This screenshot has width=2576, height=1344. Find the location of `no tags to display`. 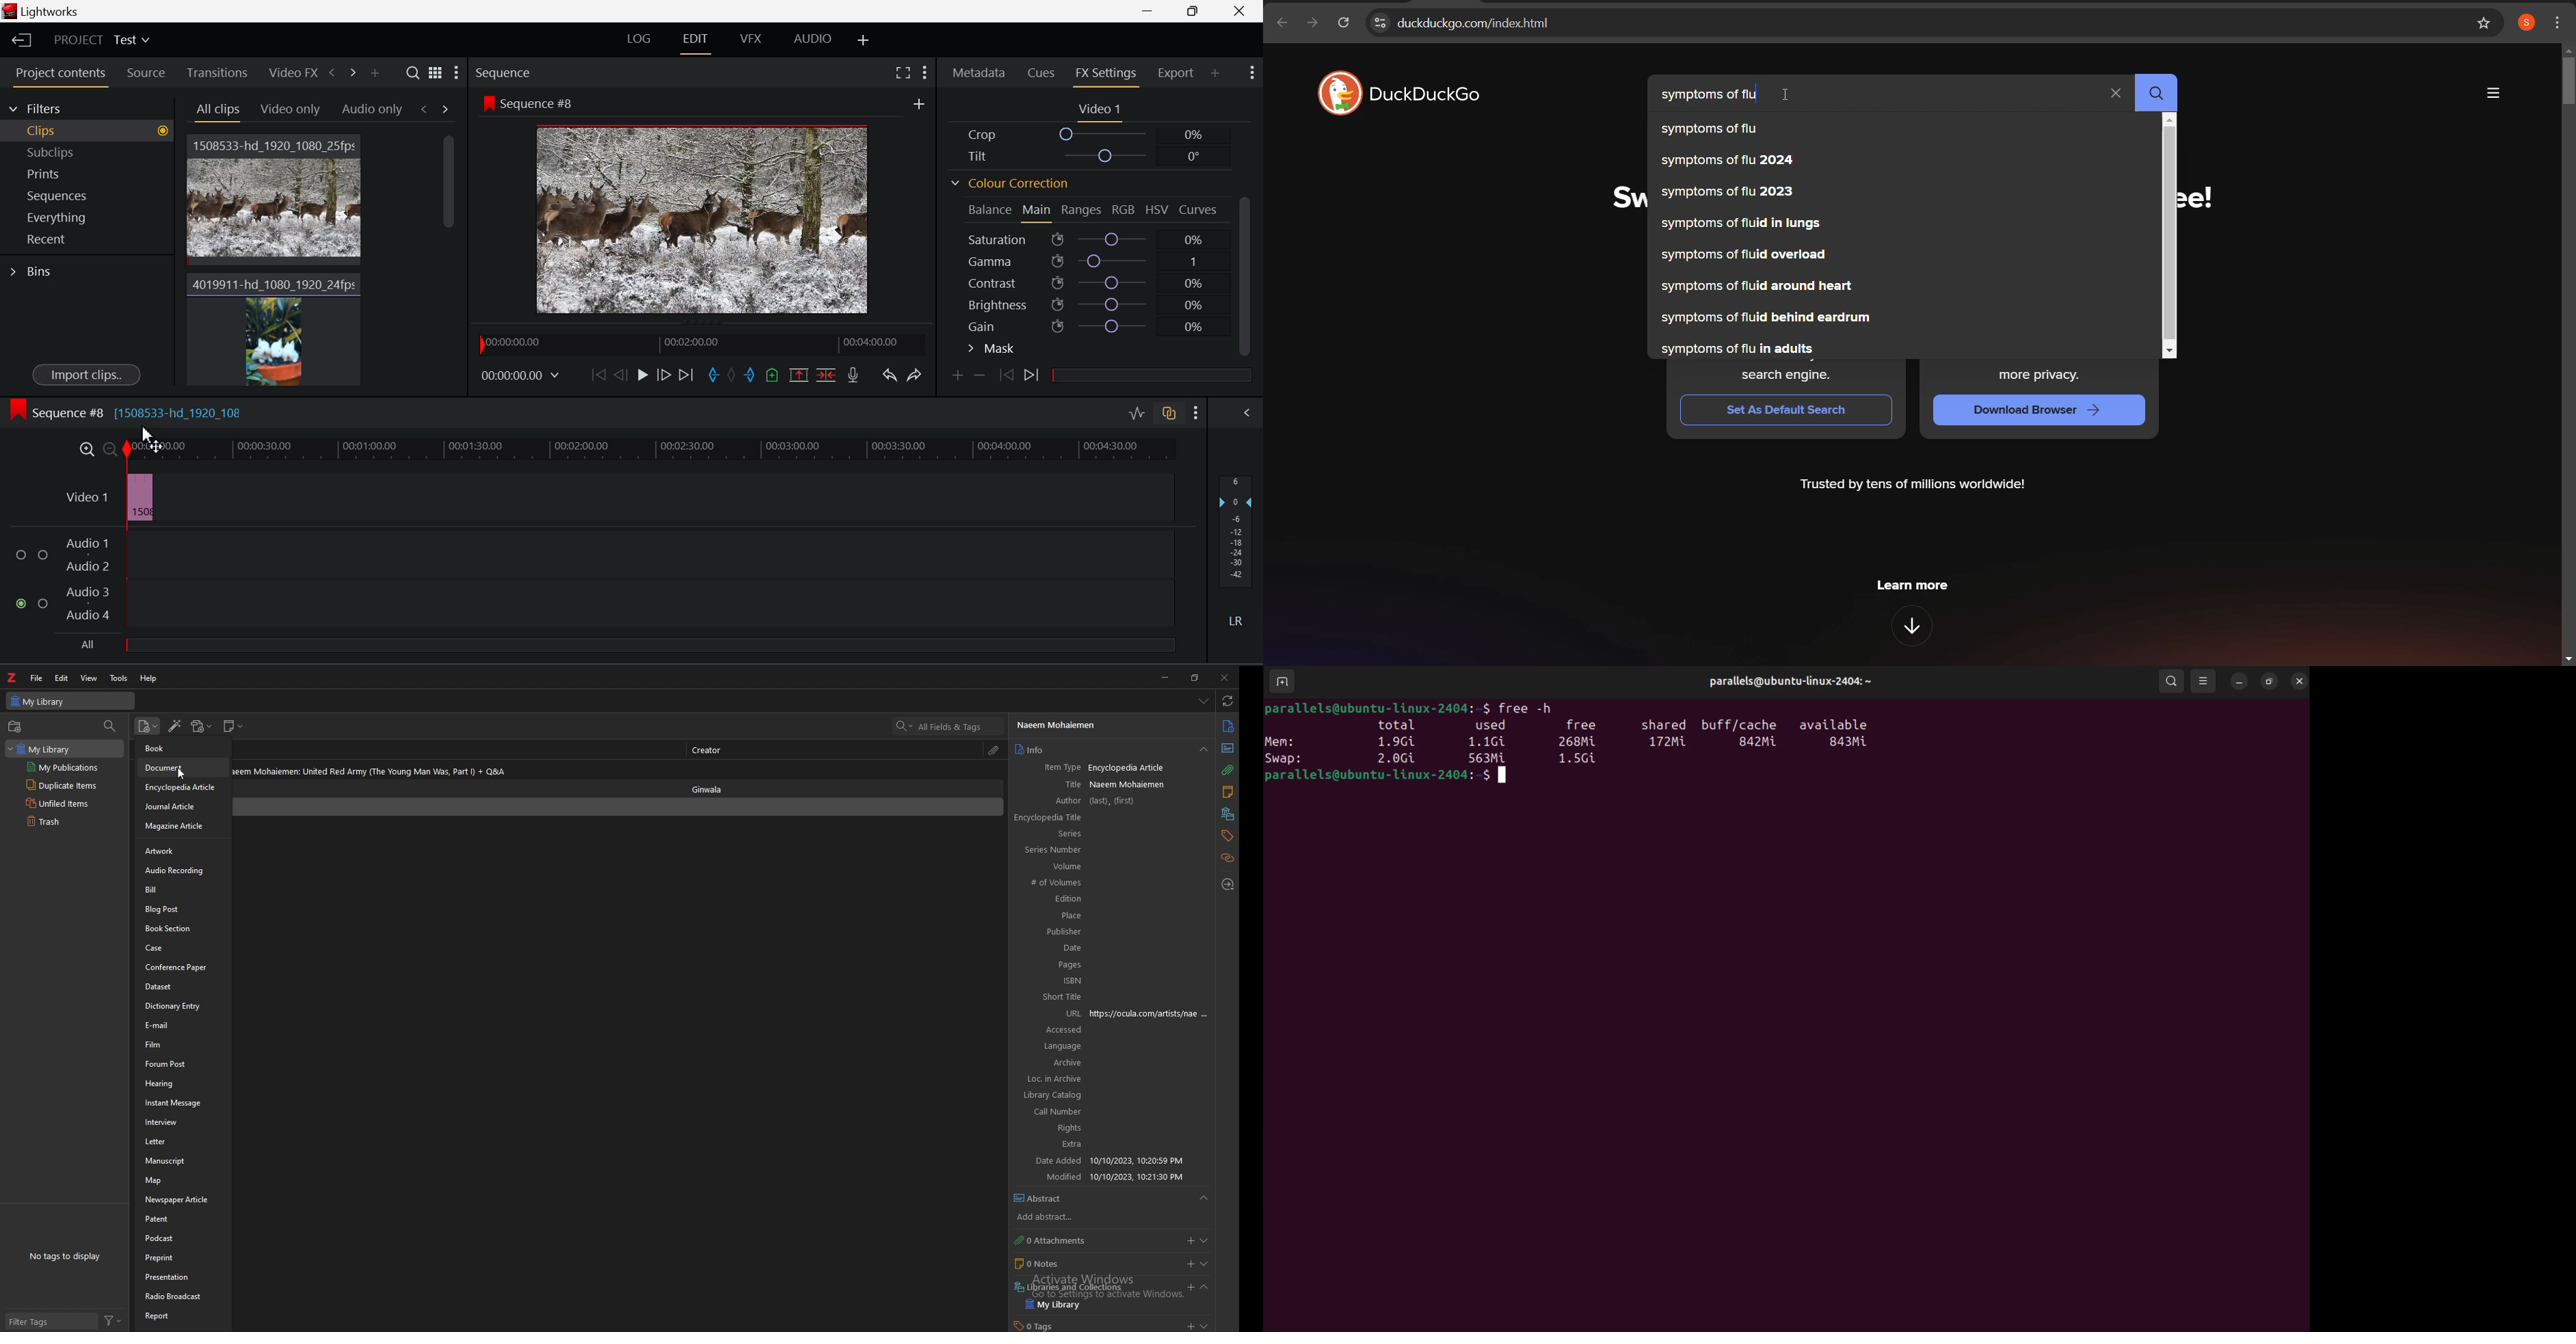

no tags to display is located at coordinates (64, 1256).